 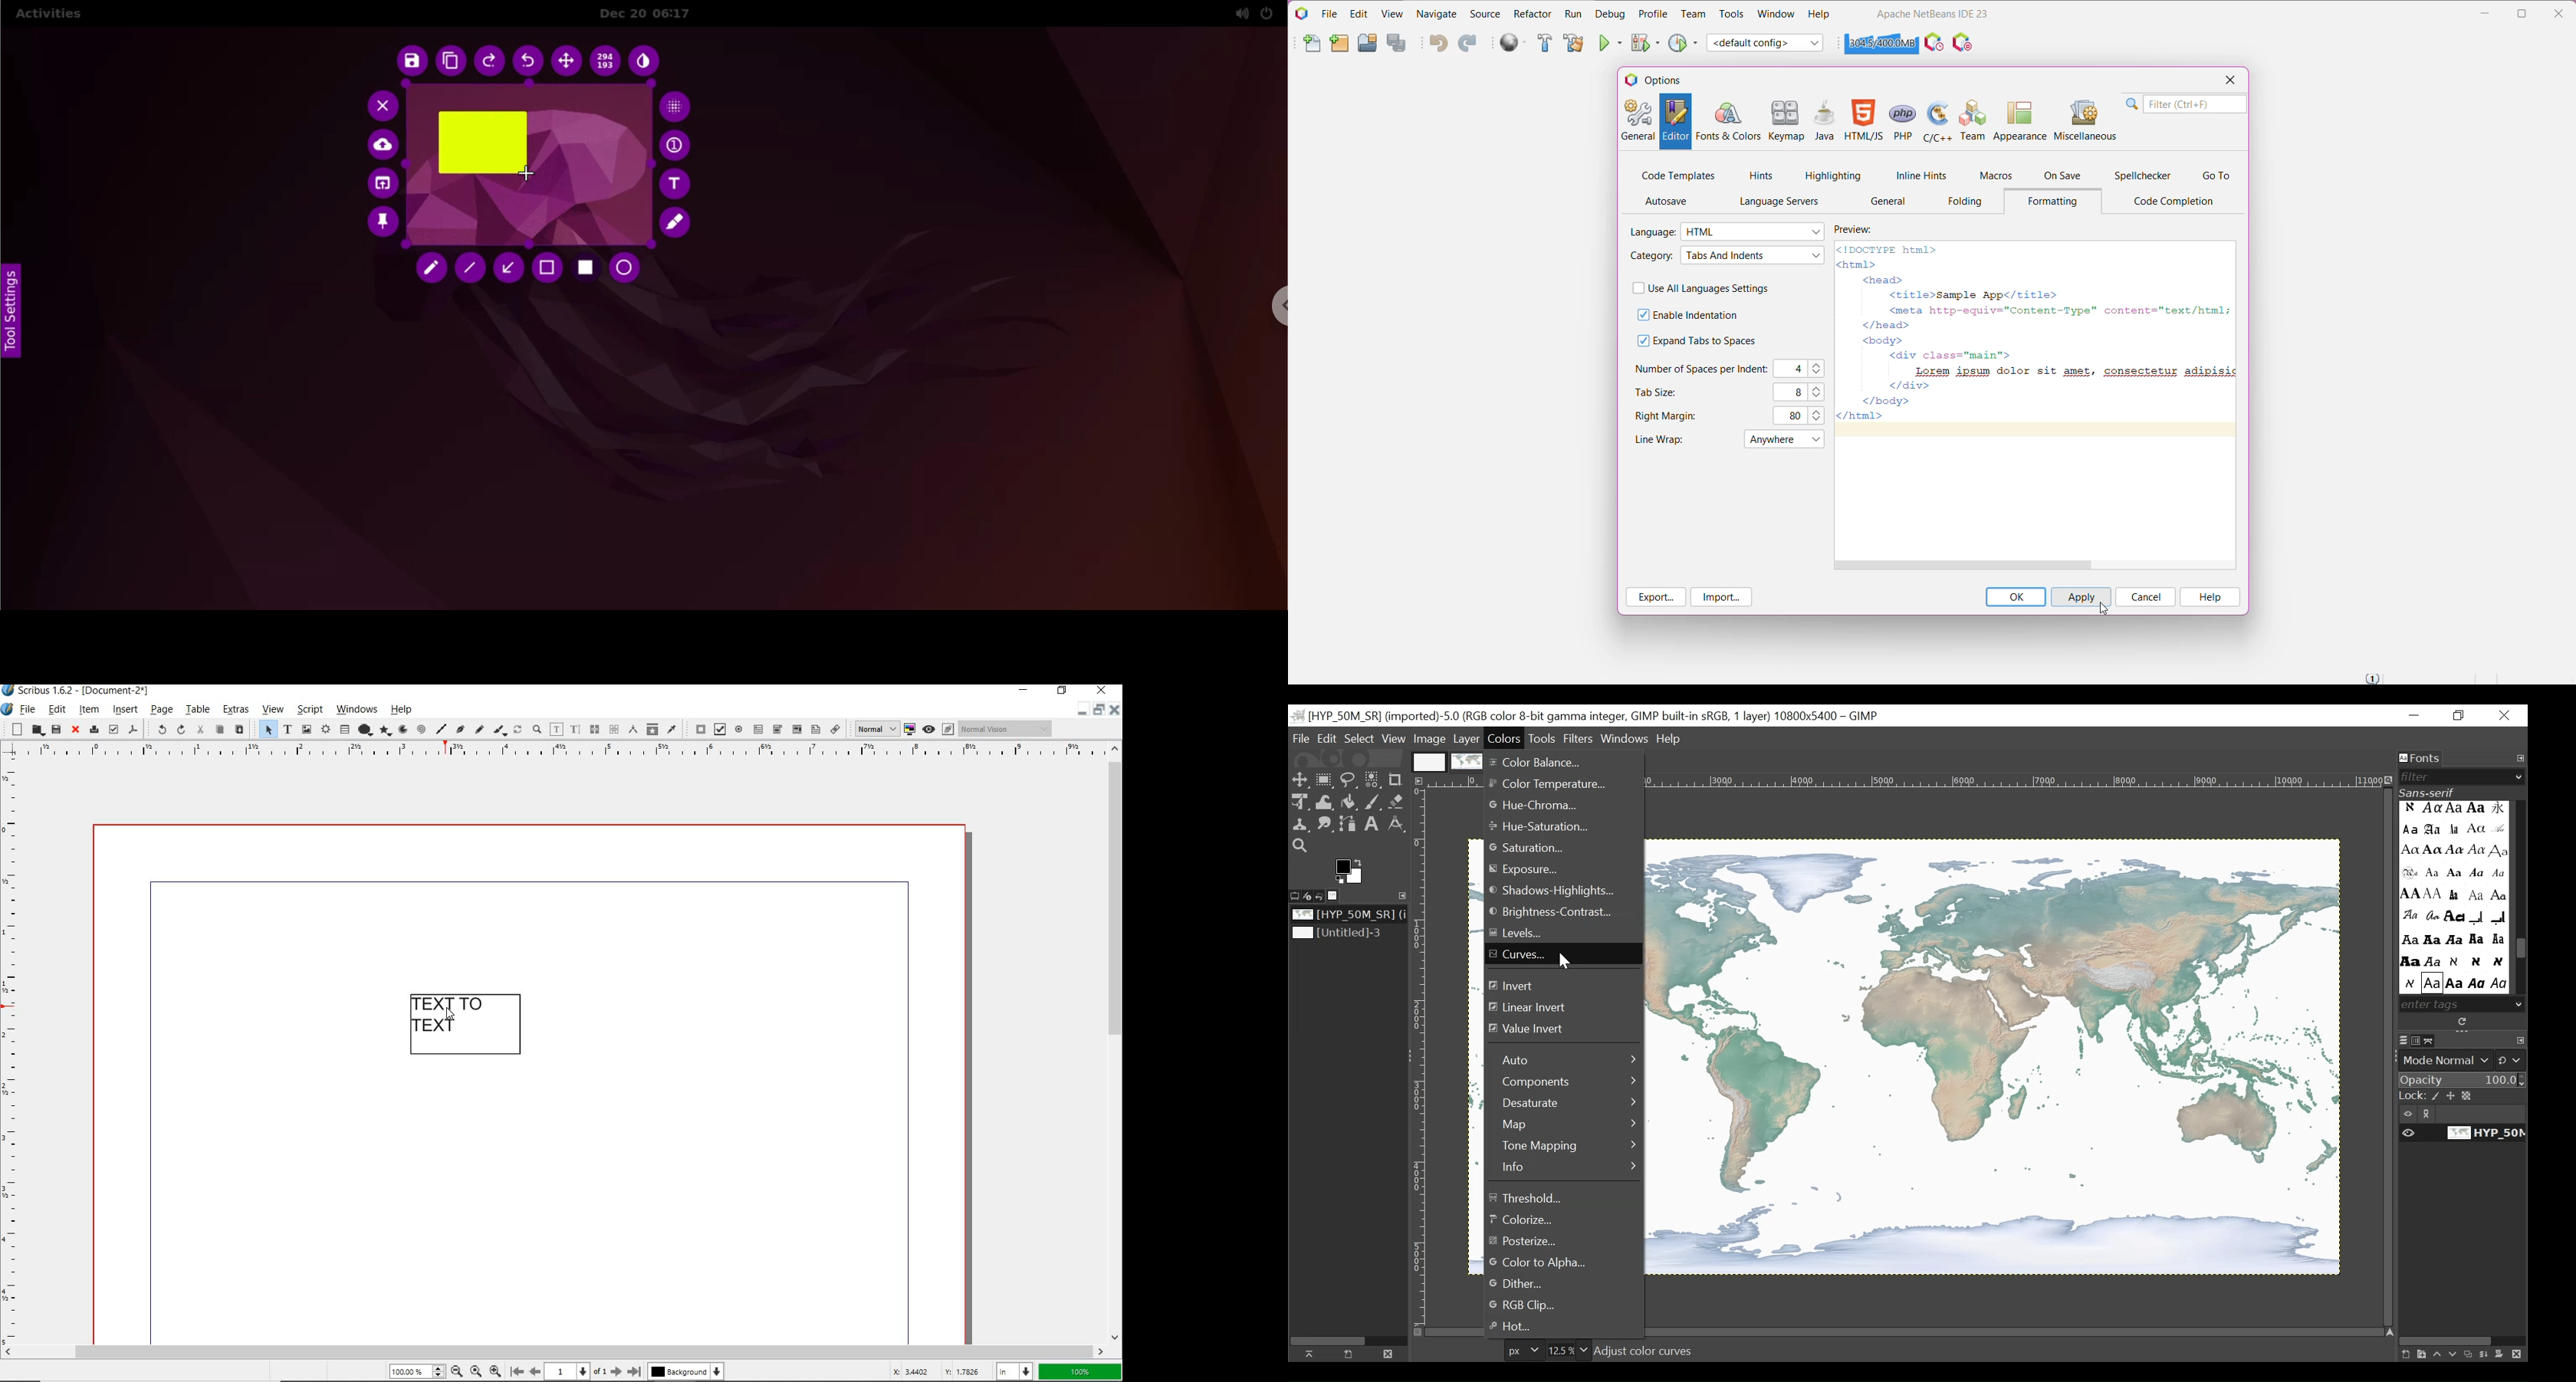 What do you see at coordinates (1561, 955) in the screenshot?
I see `Curves` at bounding box center [1561, 955].